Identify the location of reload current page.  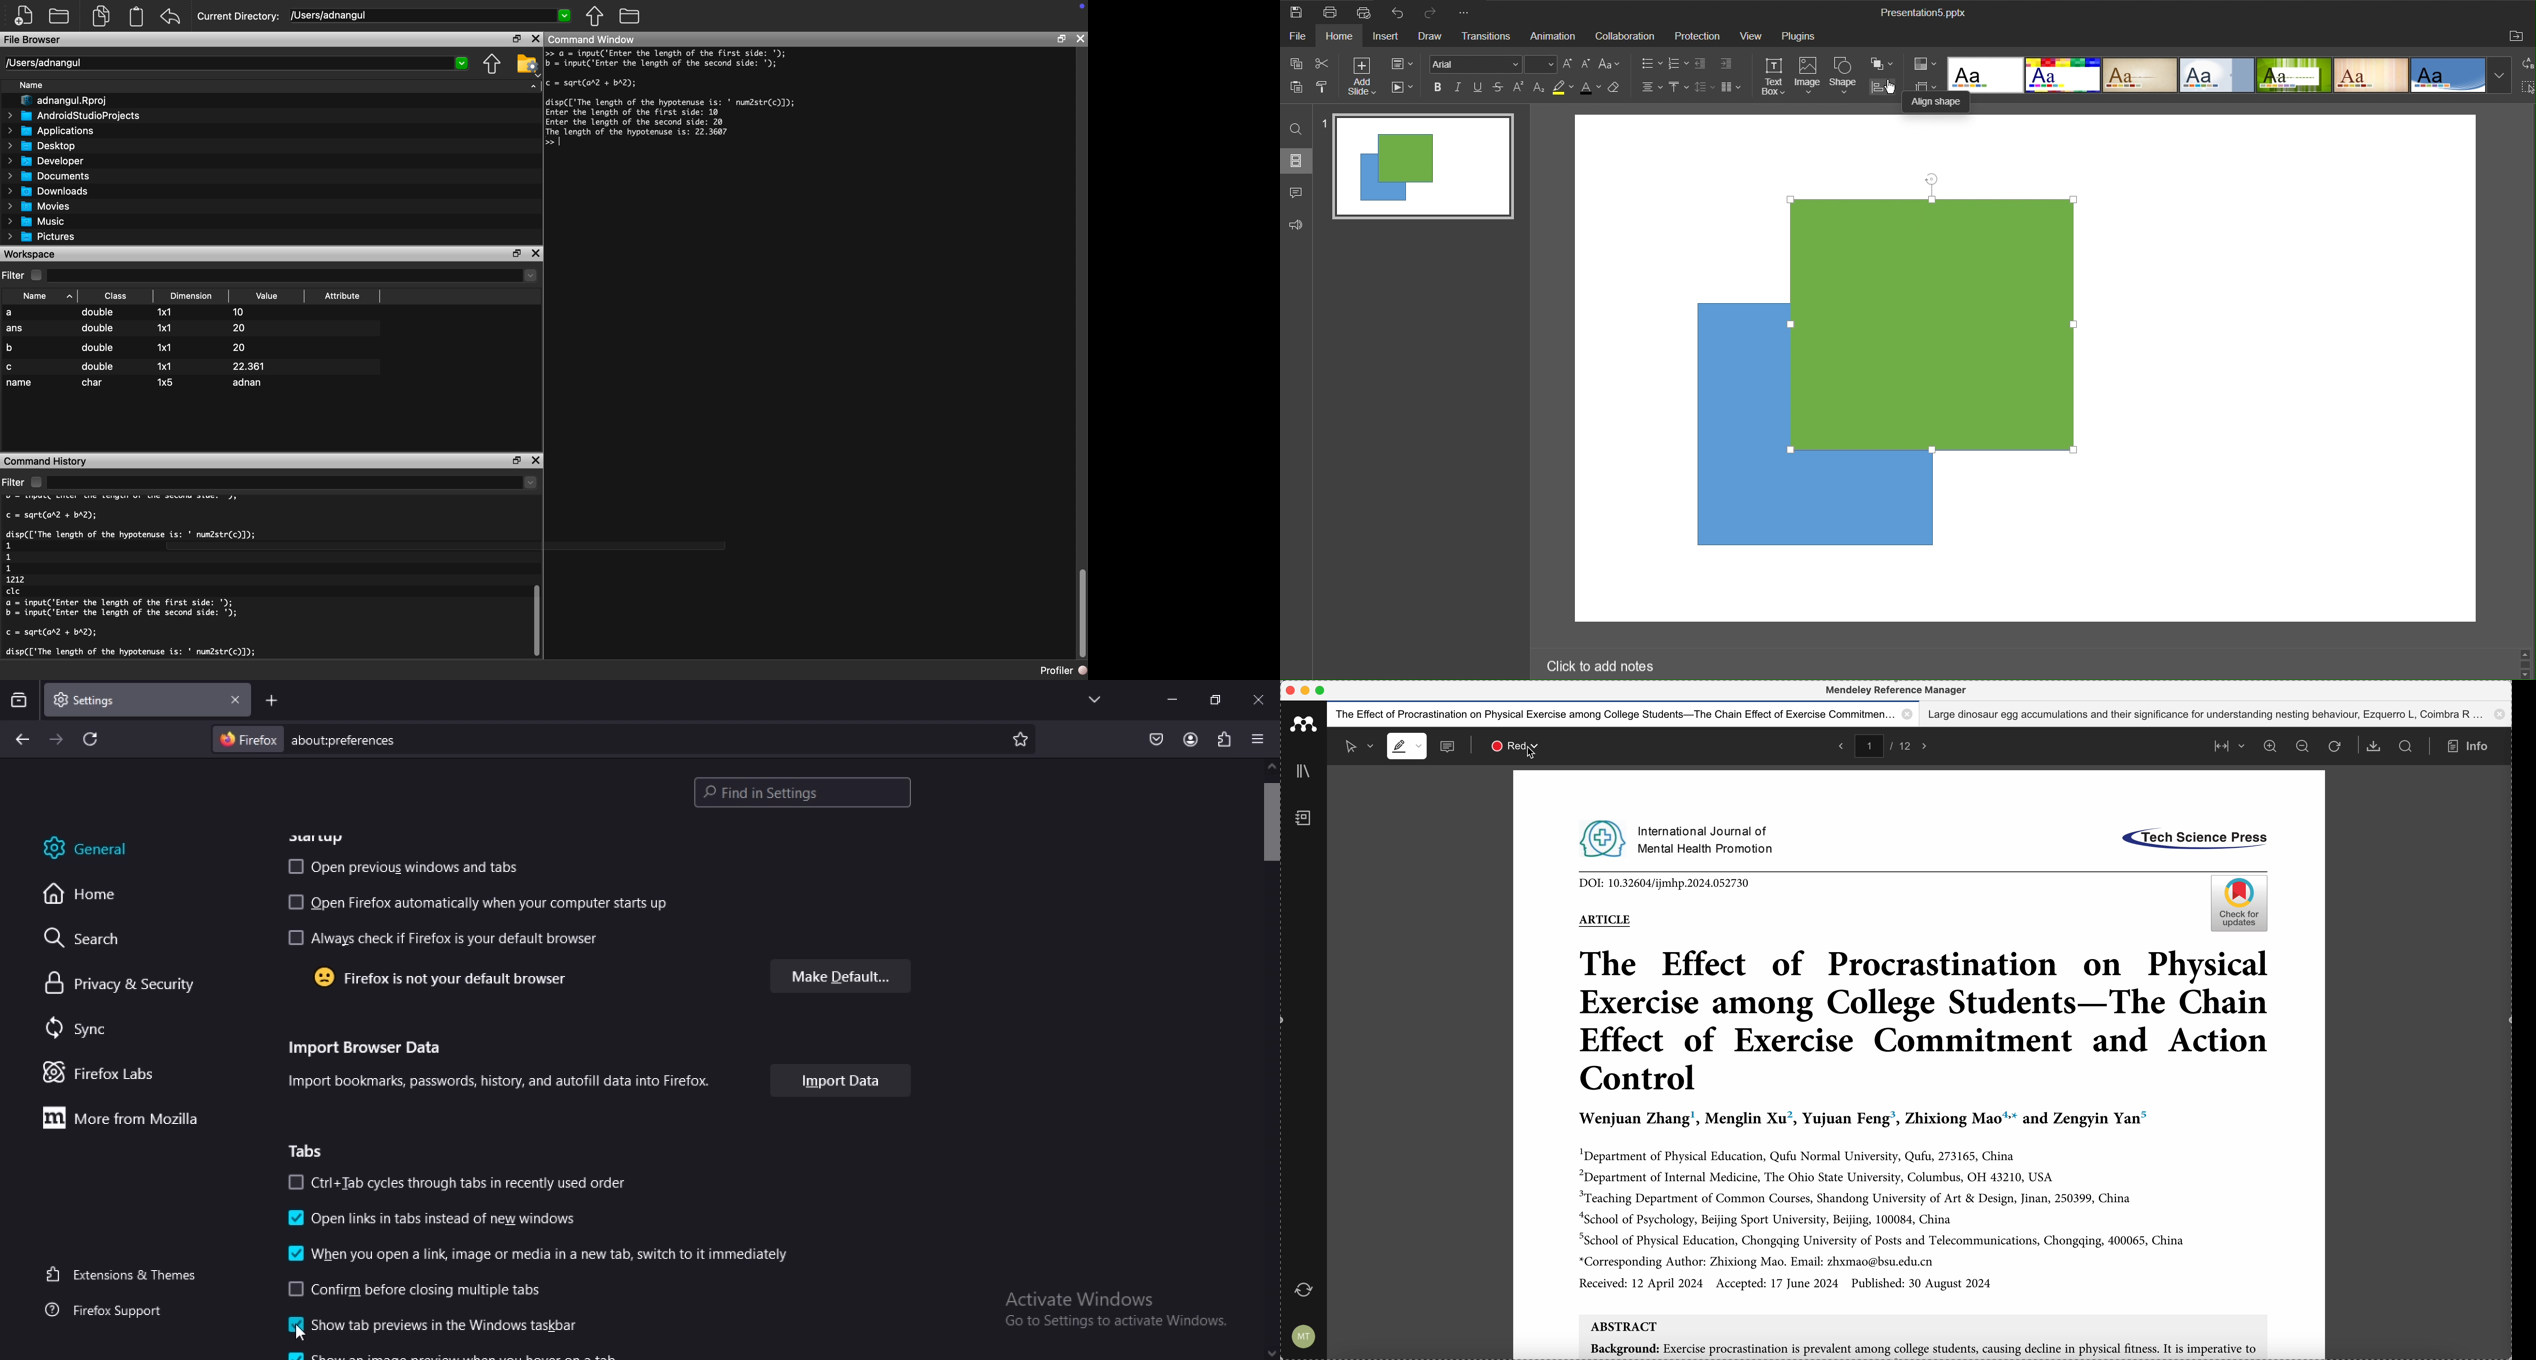
(88, 741).